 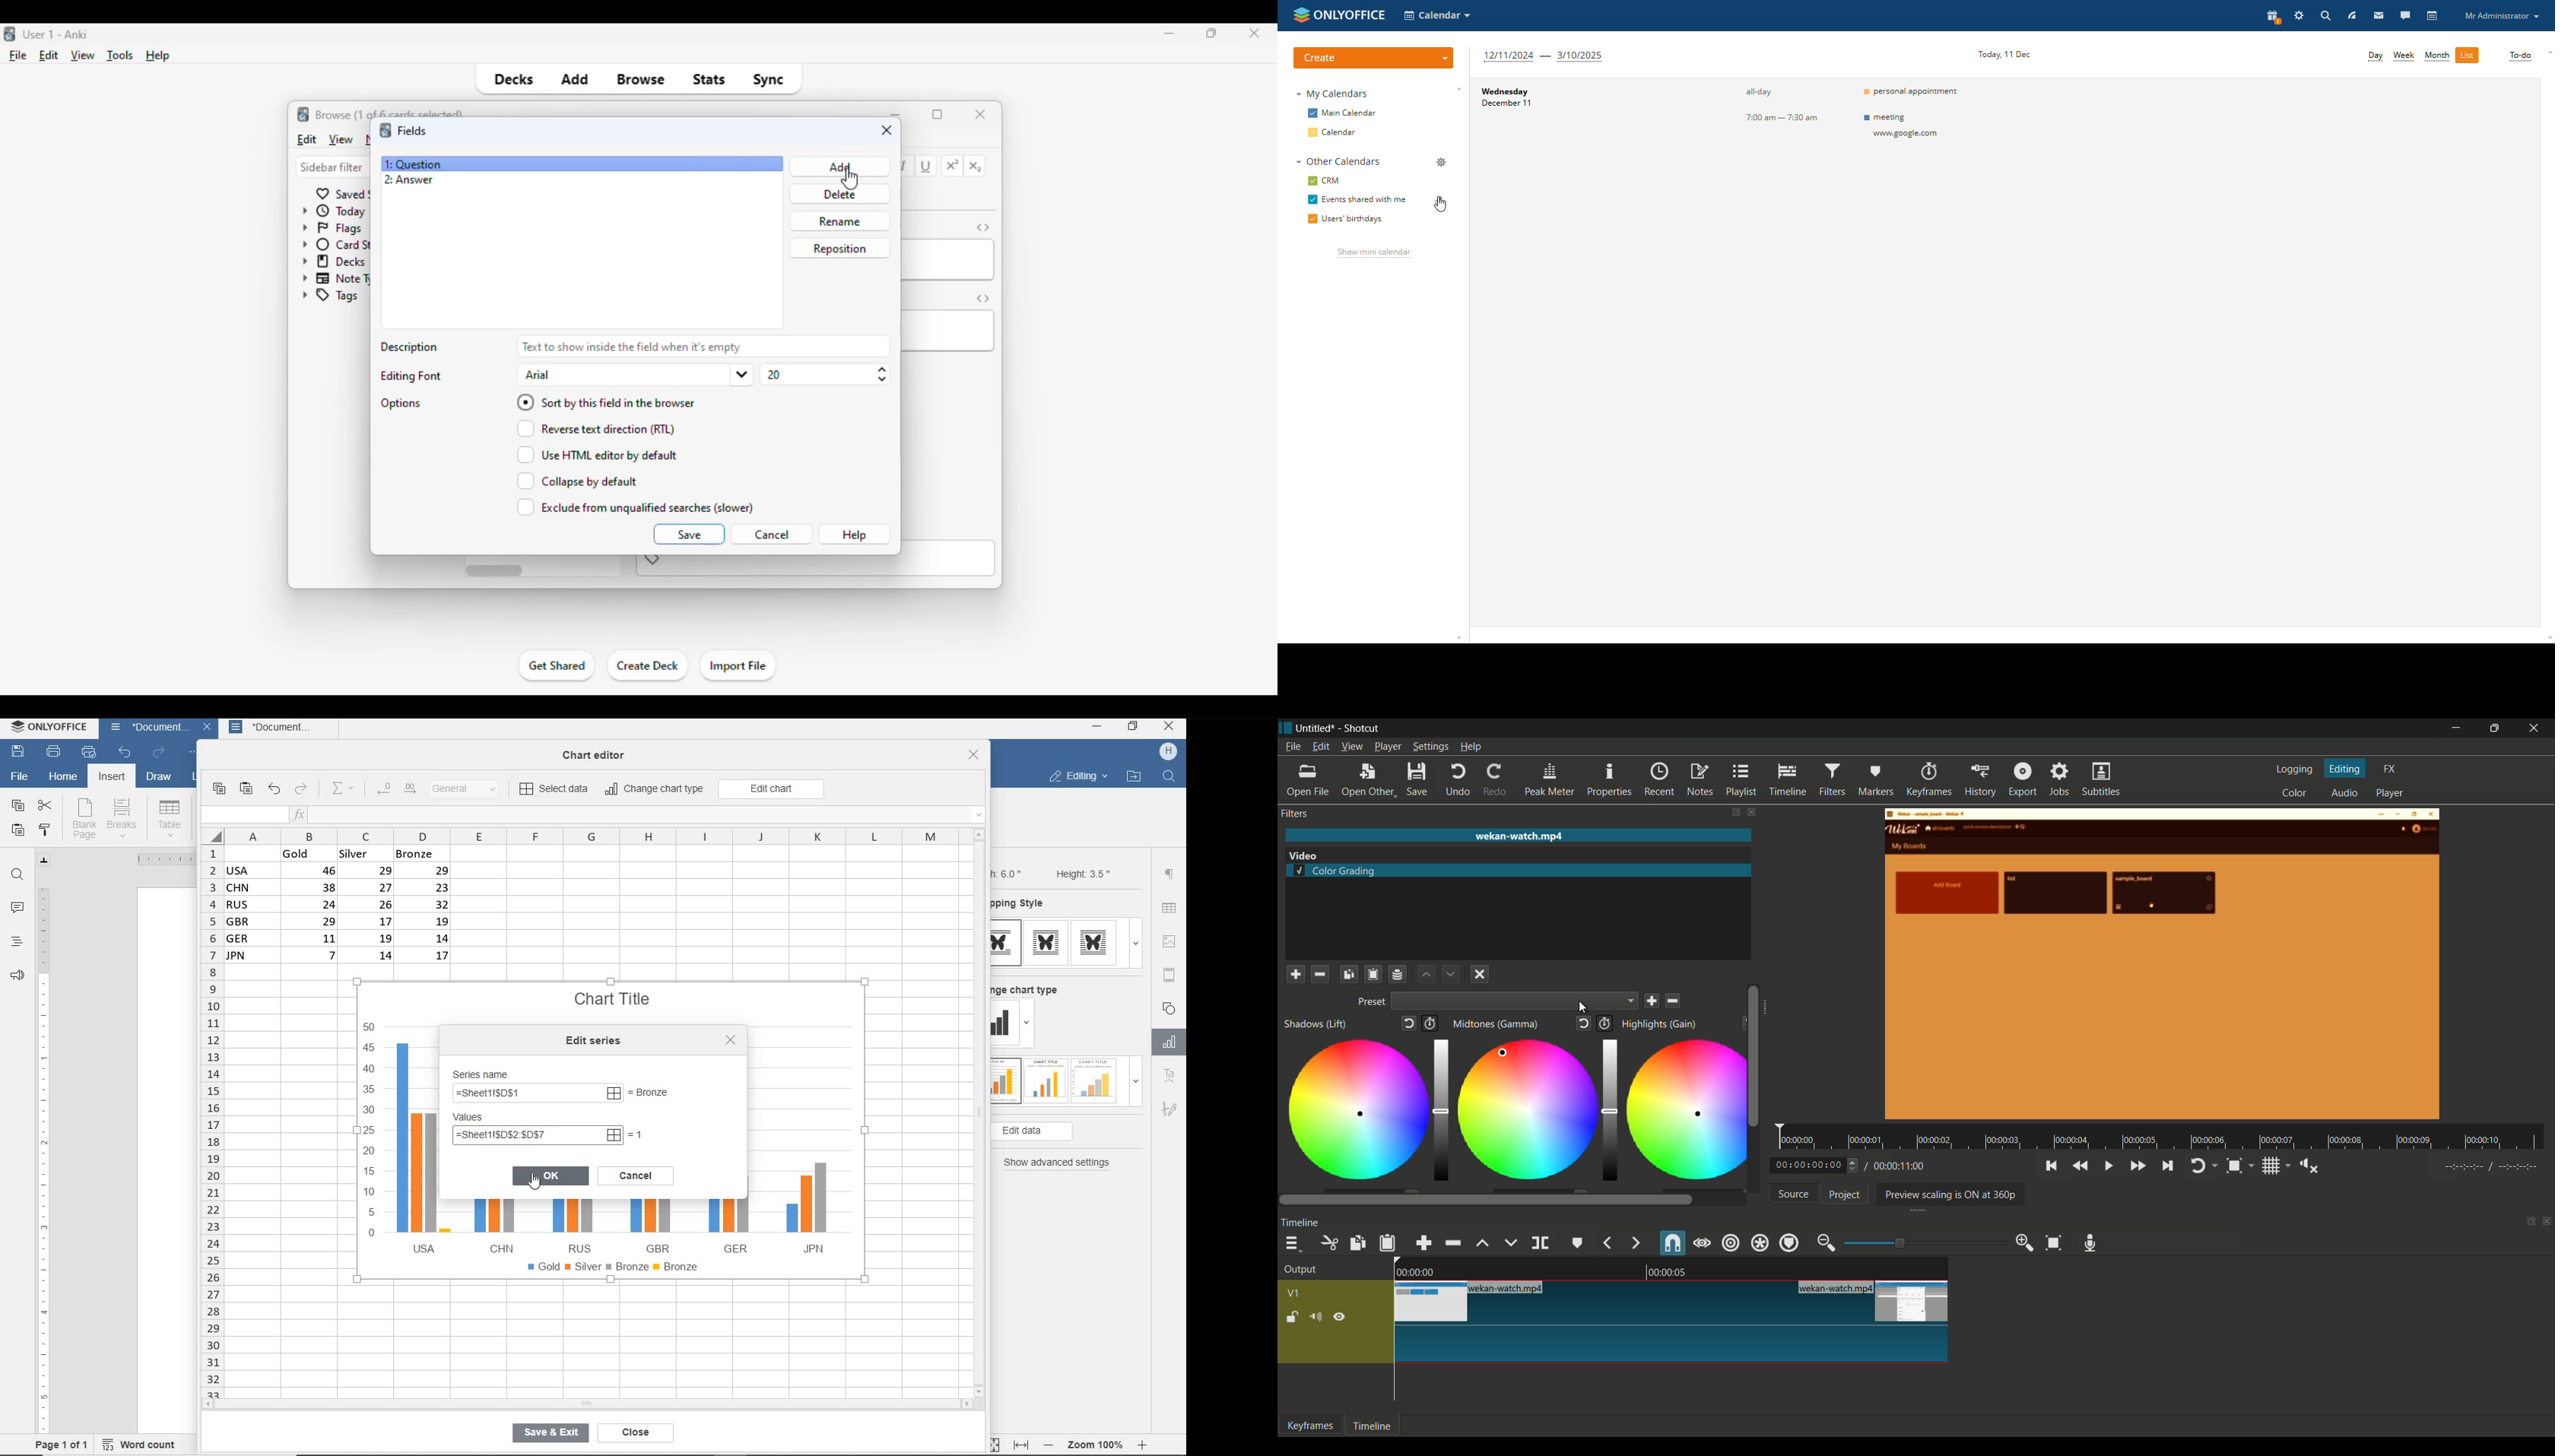 What do you see at coordinates (195, 754) in the screenshot?
I see `customize quick access toolbar` at bounding box center [195, 754].